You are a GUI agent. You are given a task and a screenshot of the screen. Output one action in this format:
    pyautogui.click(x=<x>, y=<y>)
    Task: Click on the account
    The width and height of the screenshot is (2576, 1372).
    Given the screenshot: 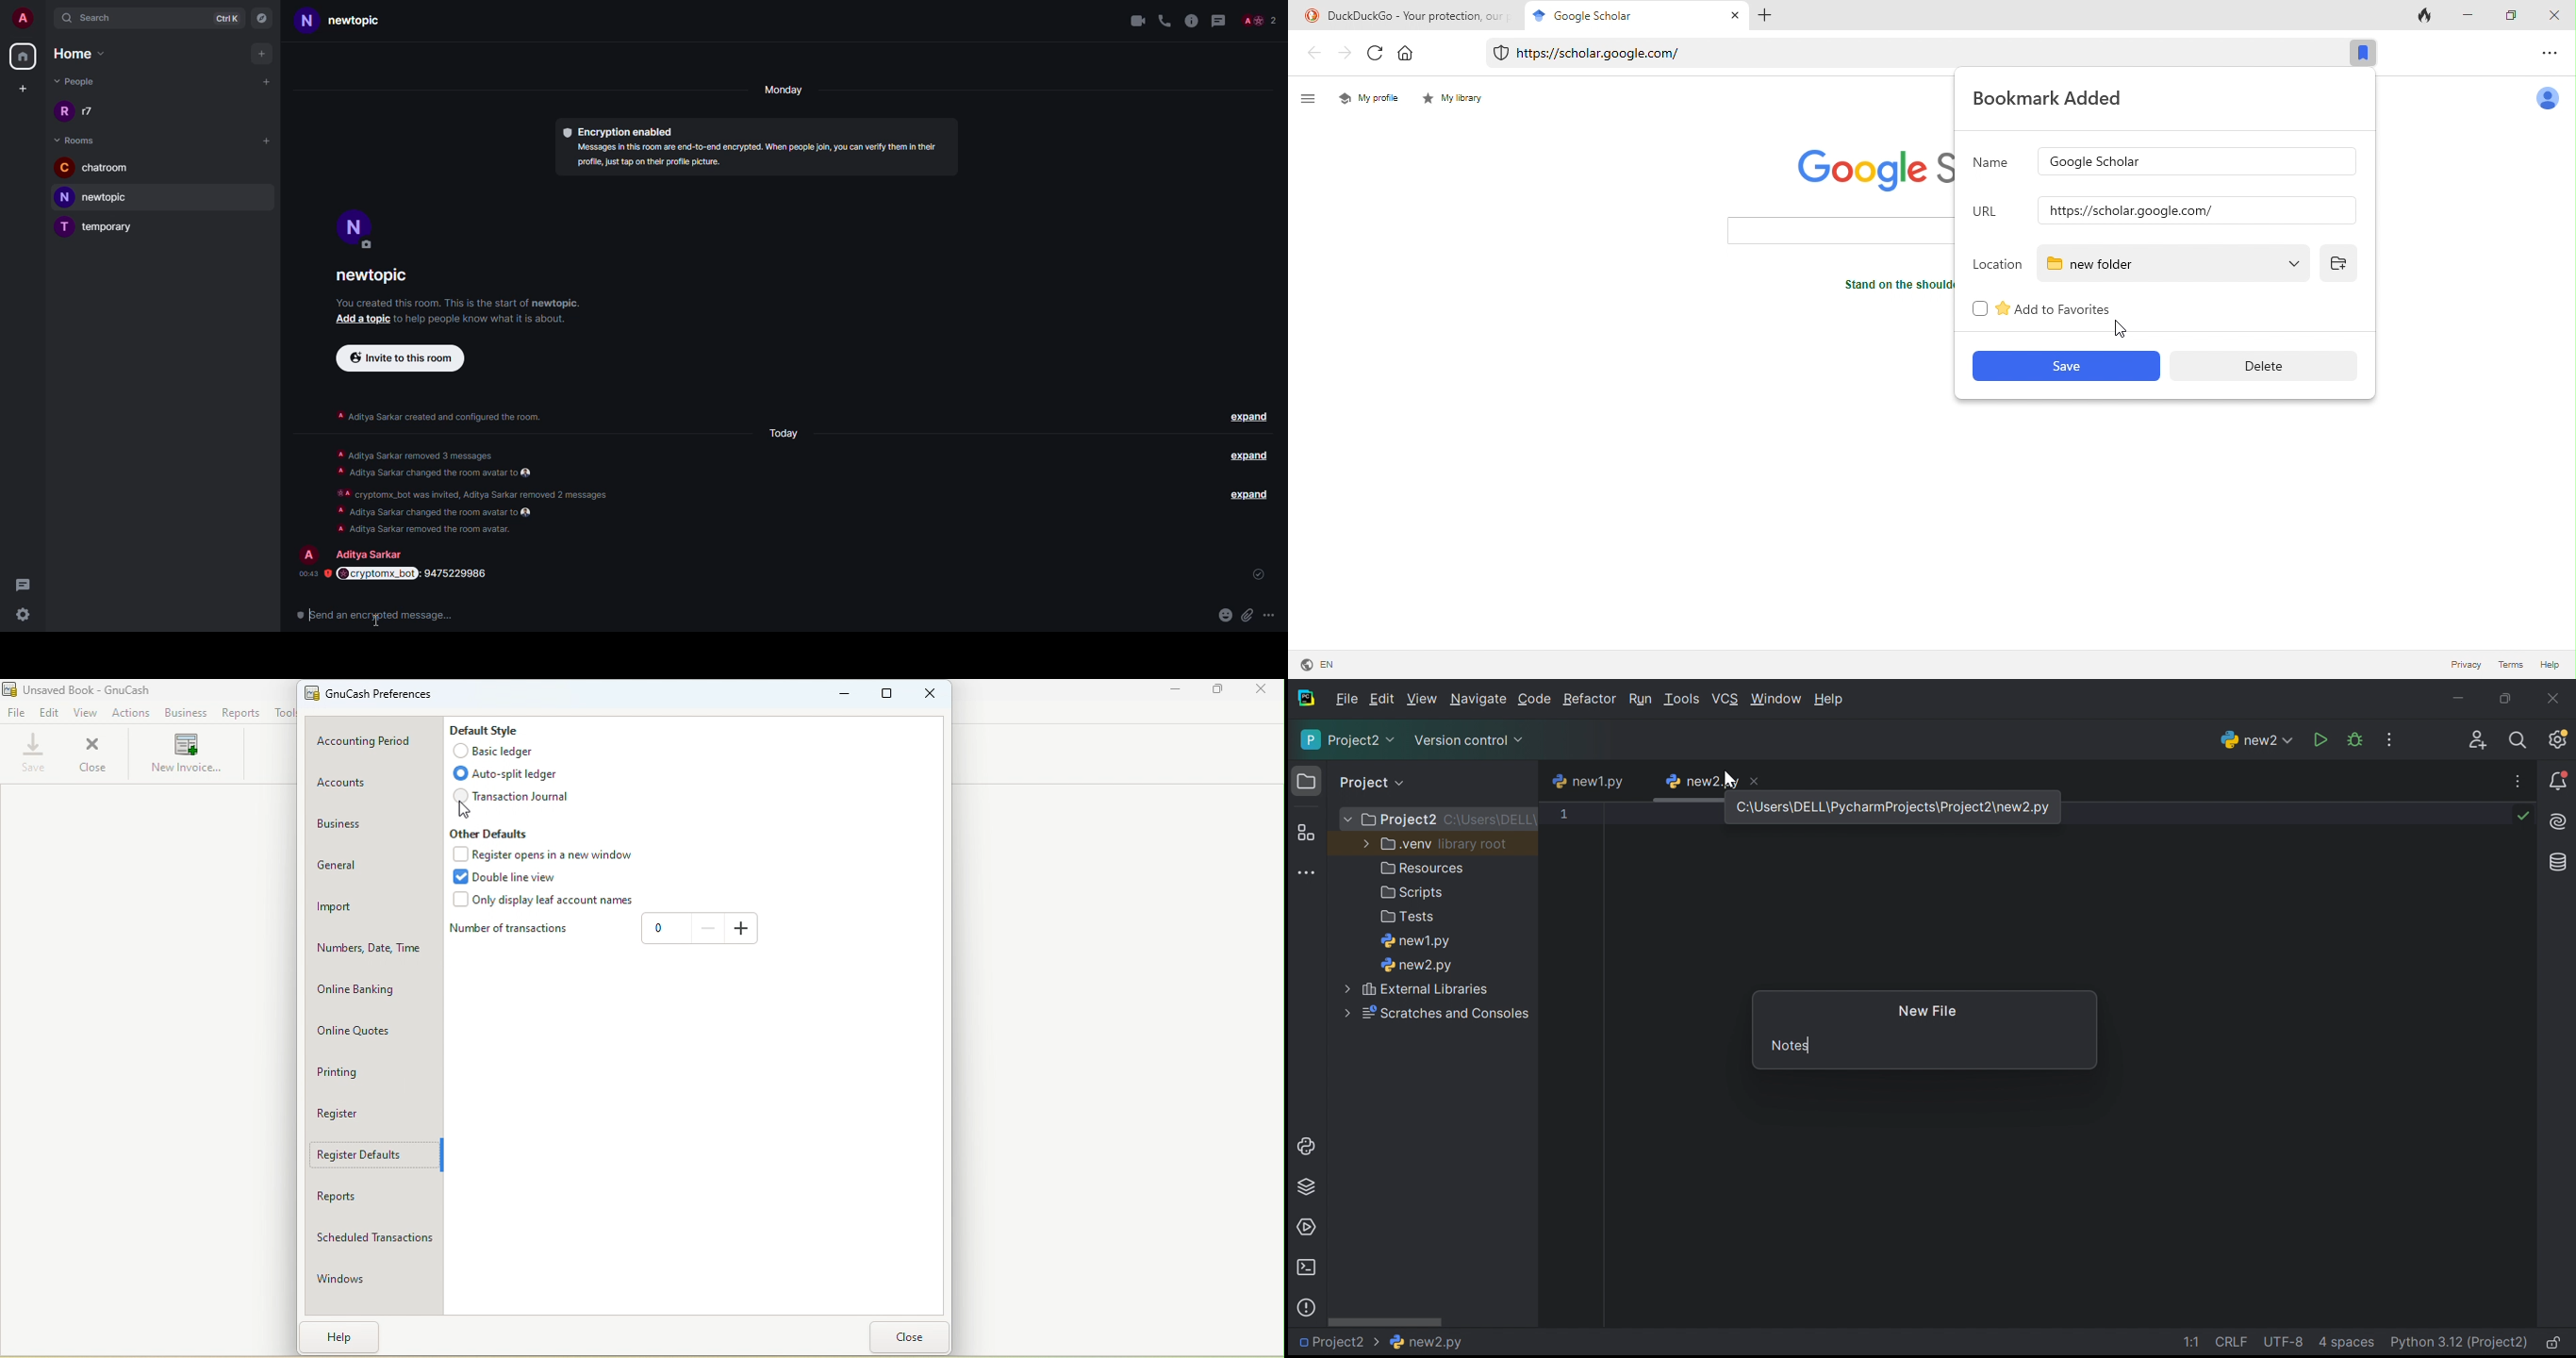 What is the action you would take?
    pyautogui.click(x=24, y=16)
    